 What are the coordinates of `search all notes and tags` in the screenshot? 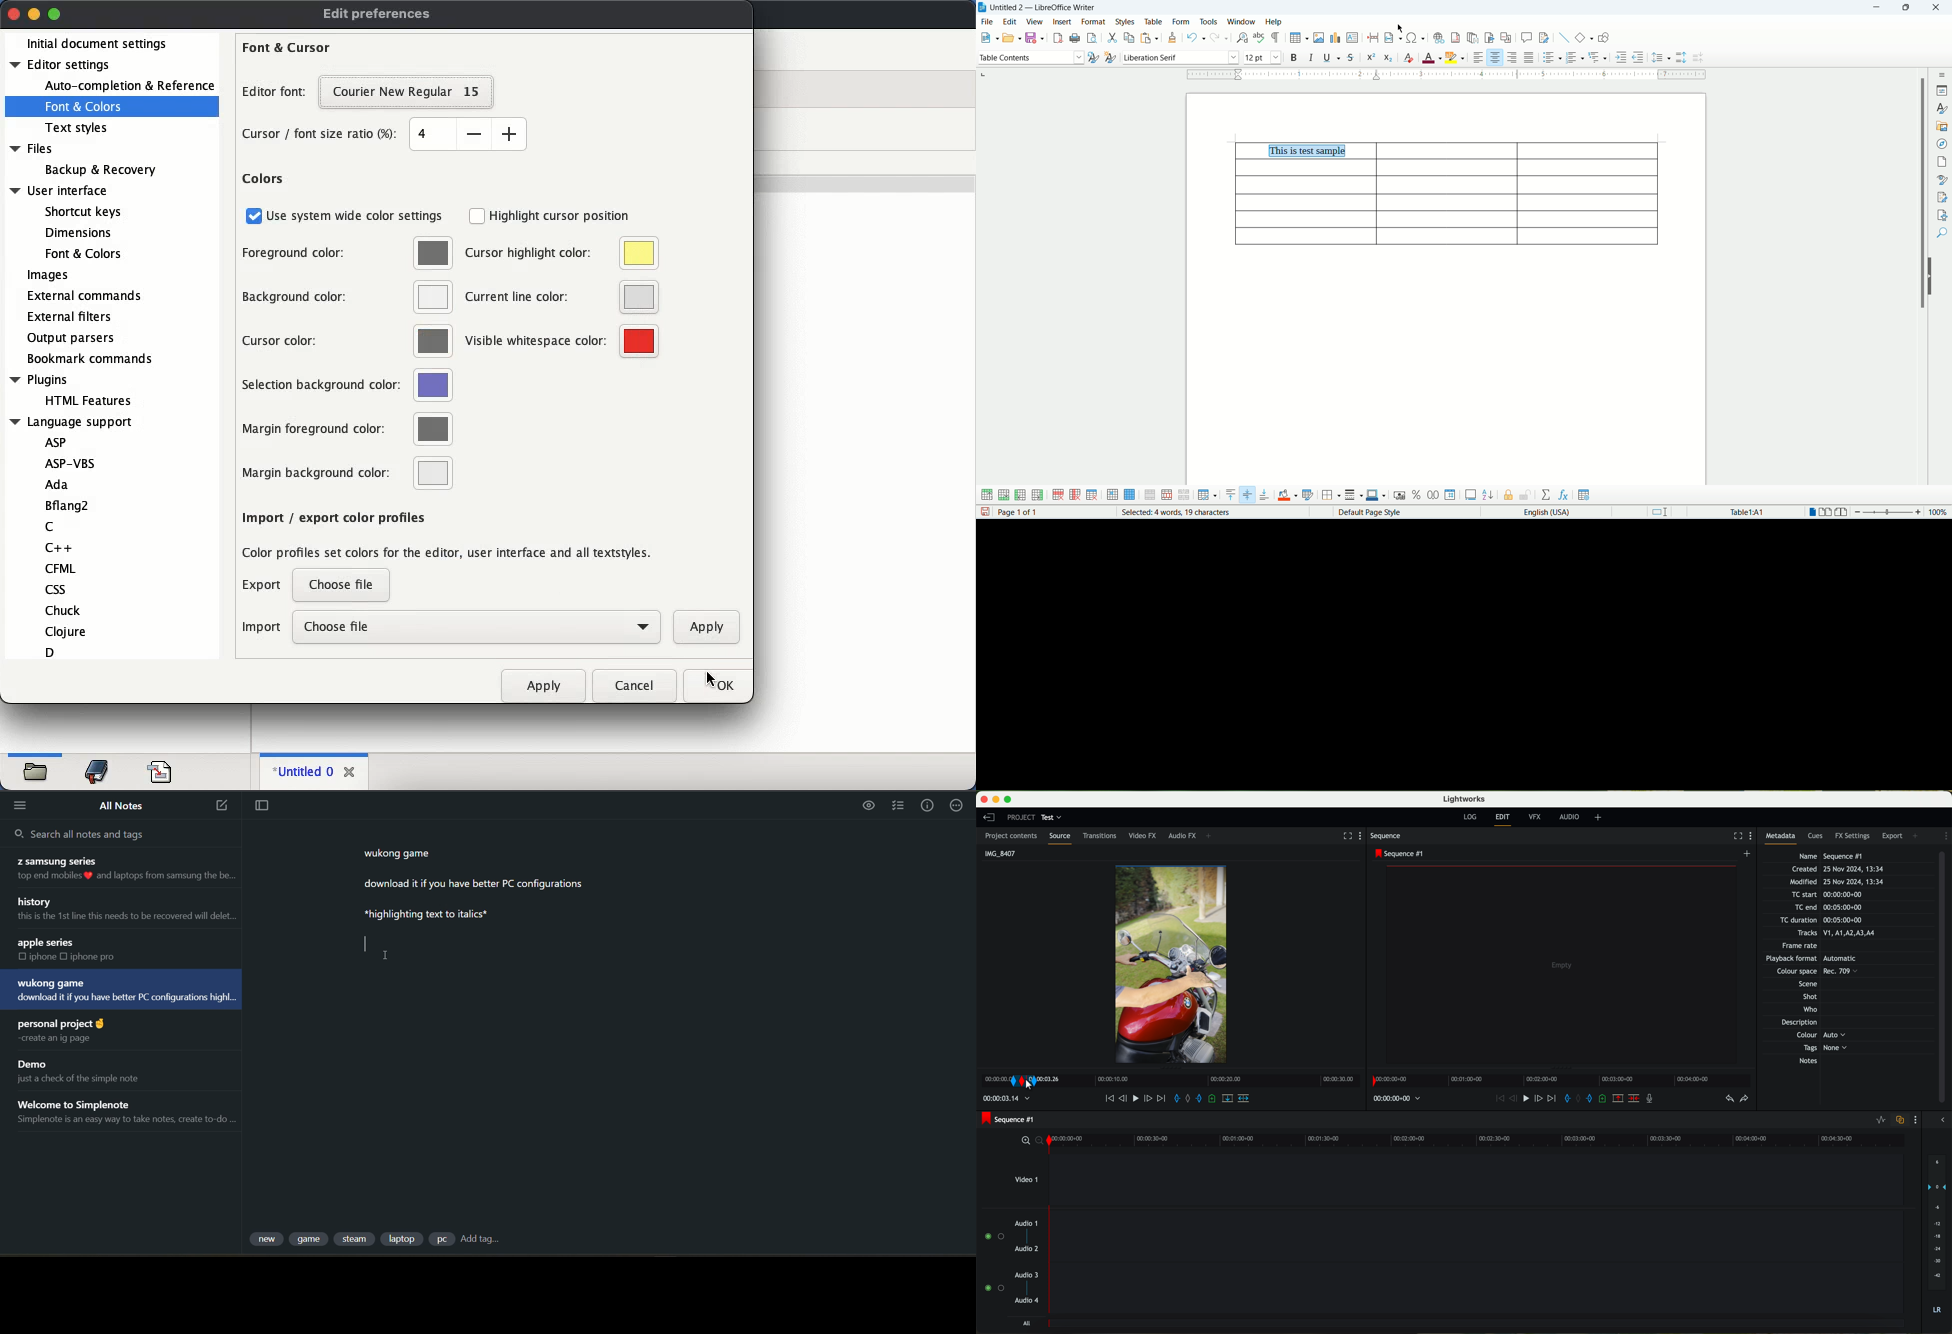 It's located at (104, 835).